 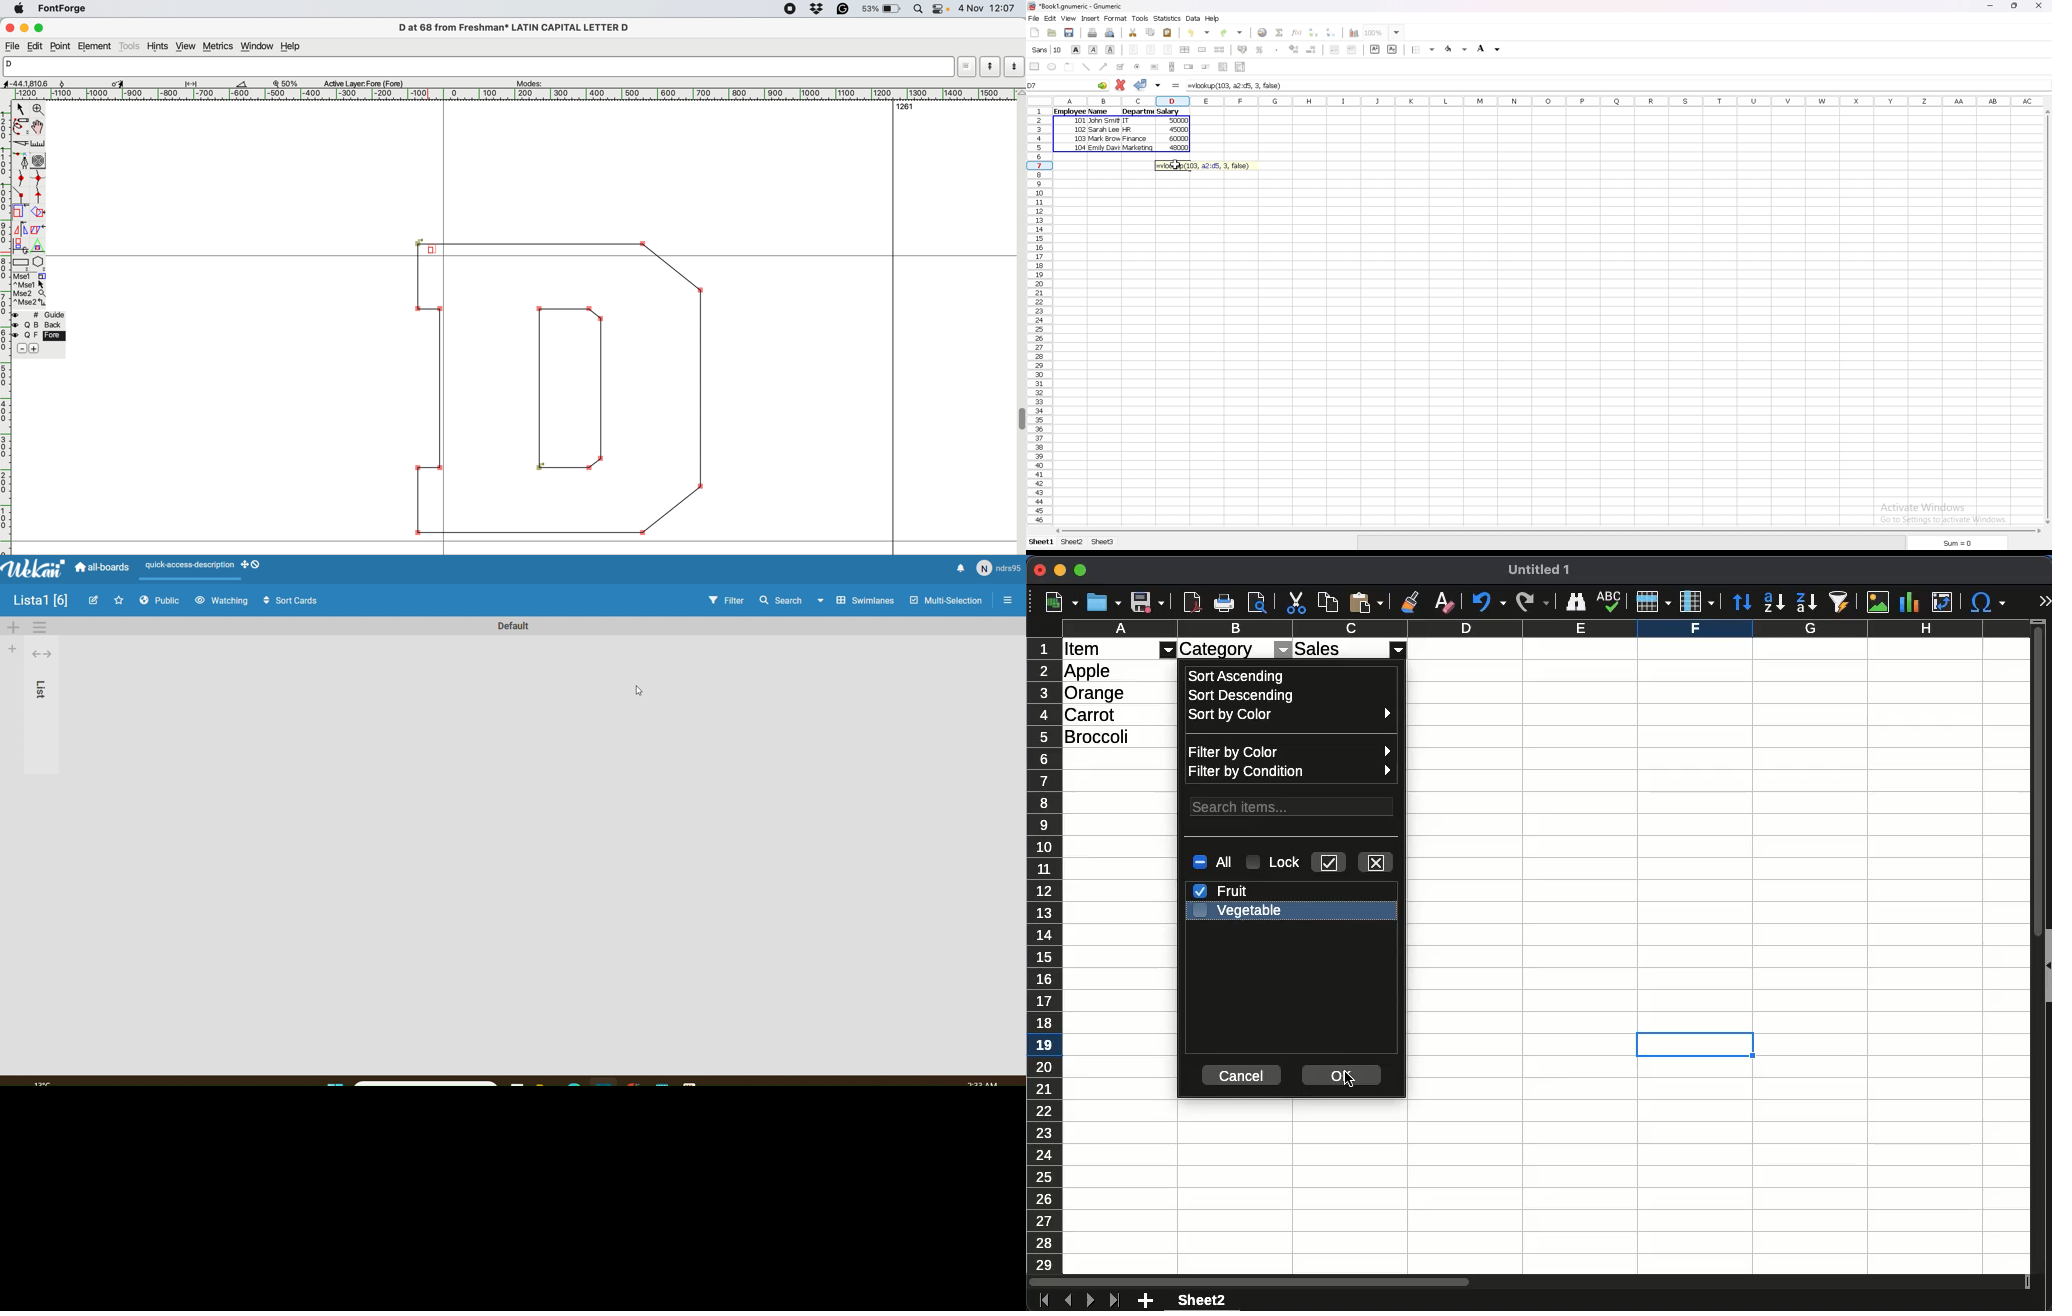 What do you see at coordinates (1879, 601) in the screenshot?
I see `image` at bounding box center [1879, 601].